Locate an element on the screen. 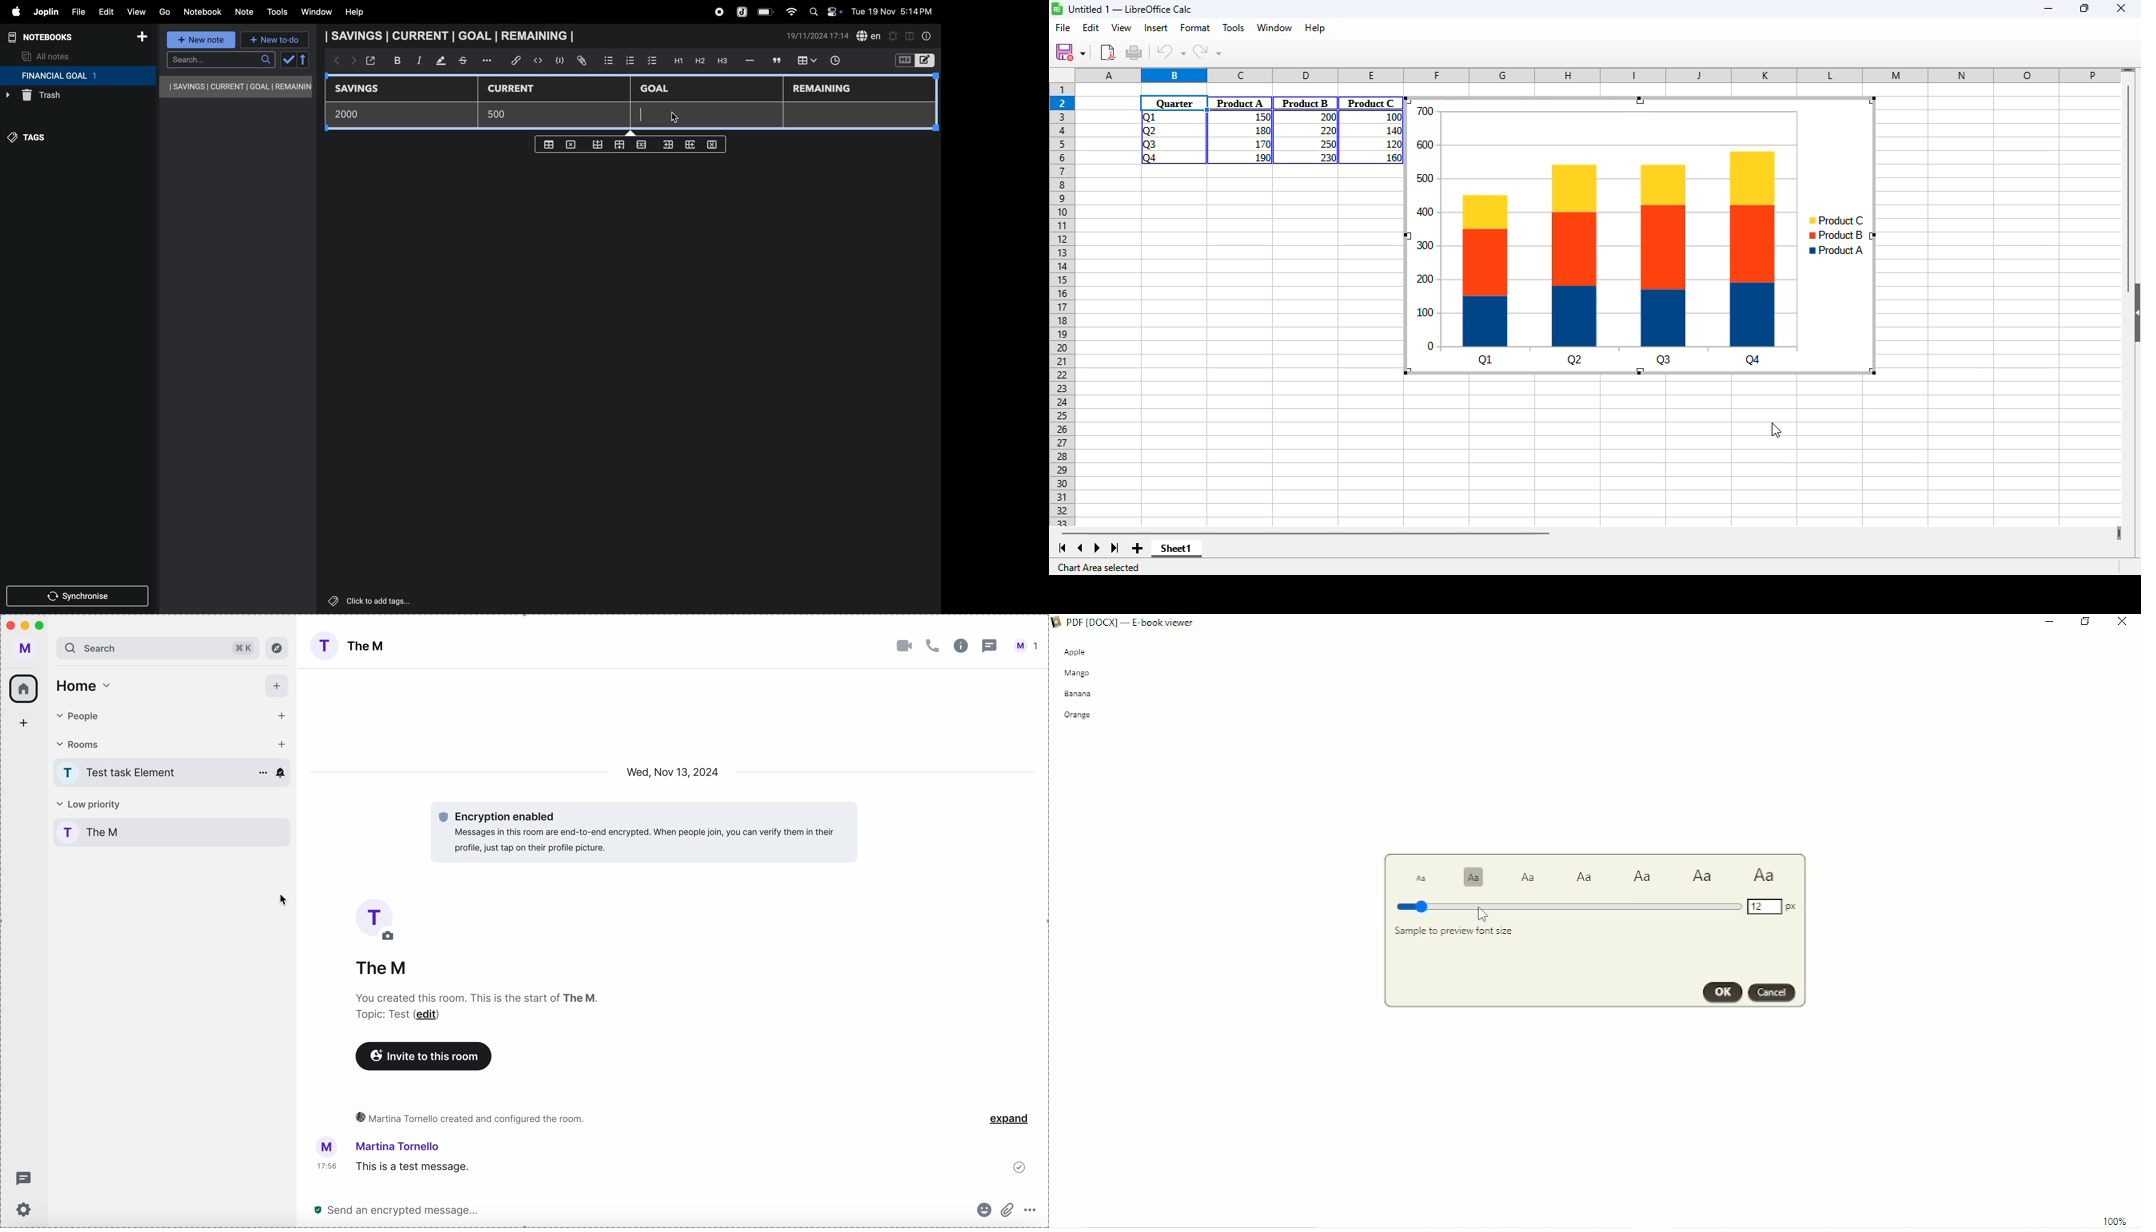  save is located at coordinates (1070, 52).